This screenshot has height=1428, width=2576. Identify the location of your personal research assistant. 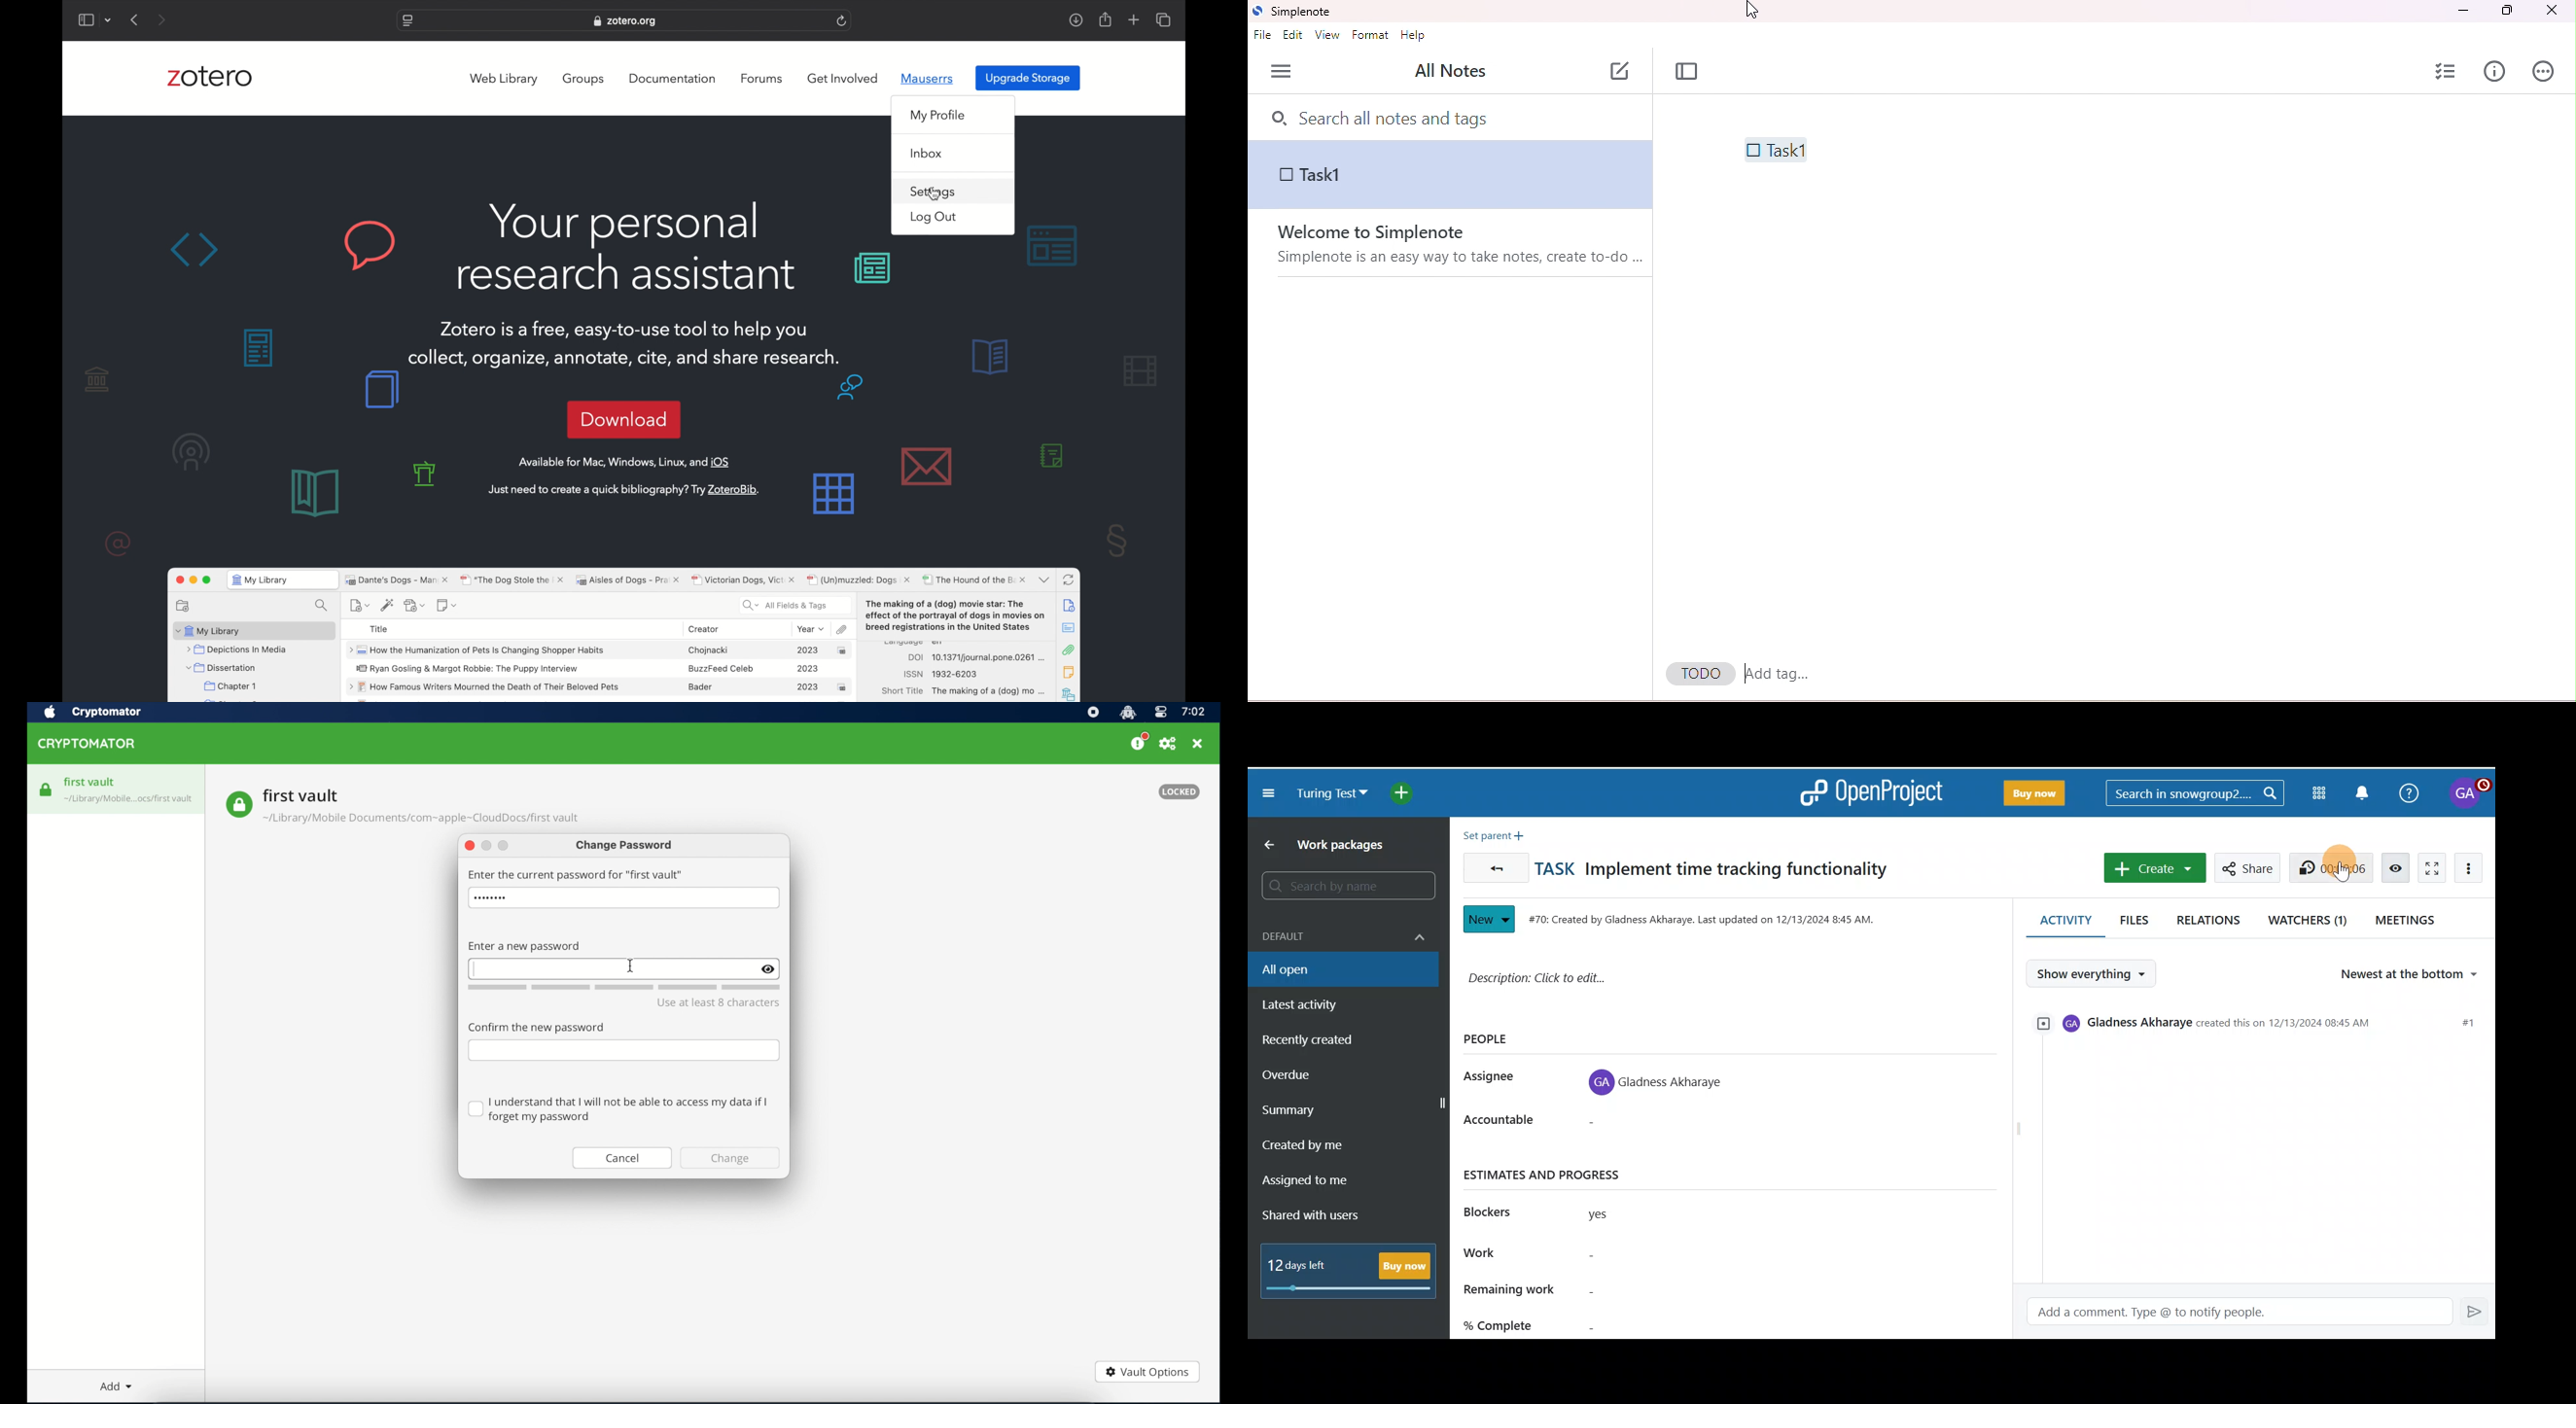
(628, 248).